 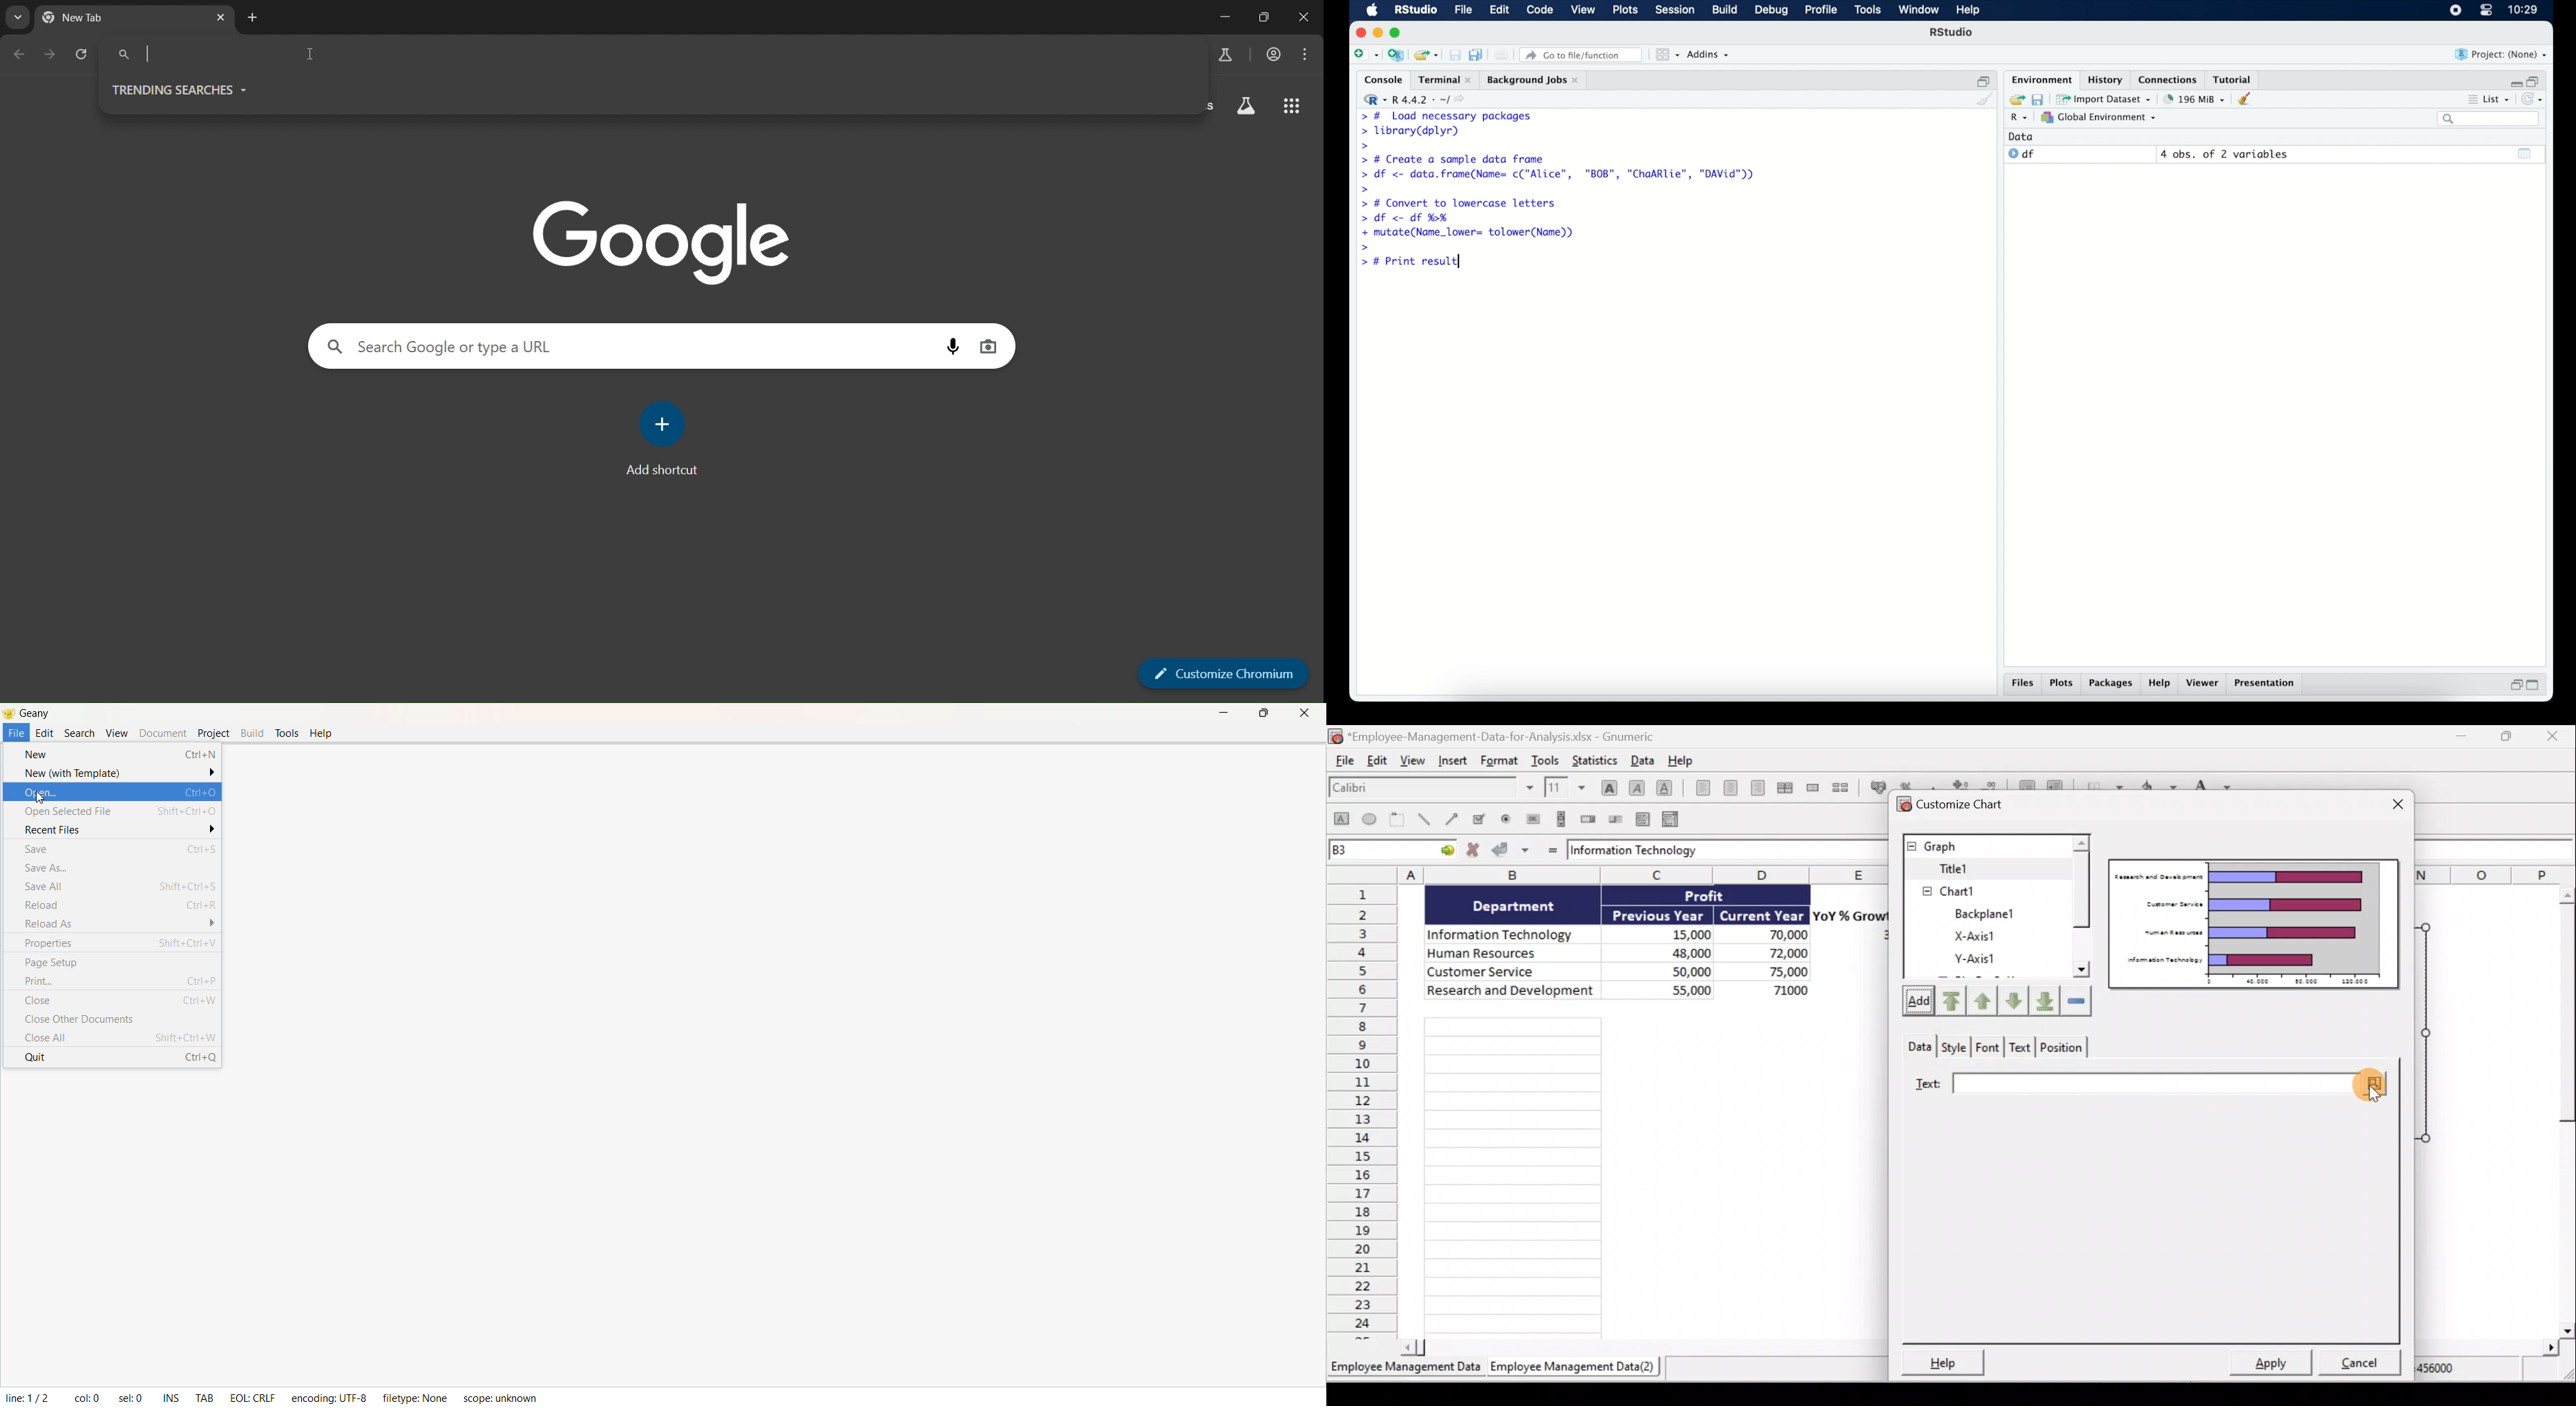 What do you see at coordinates (2170, 79) in the screenshot?
I see `connections` at bounding box center [2170, 79].